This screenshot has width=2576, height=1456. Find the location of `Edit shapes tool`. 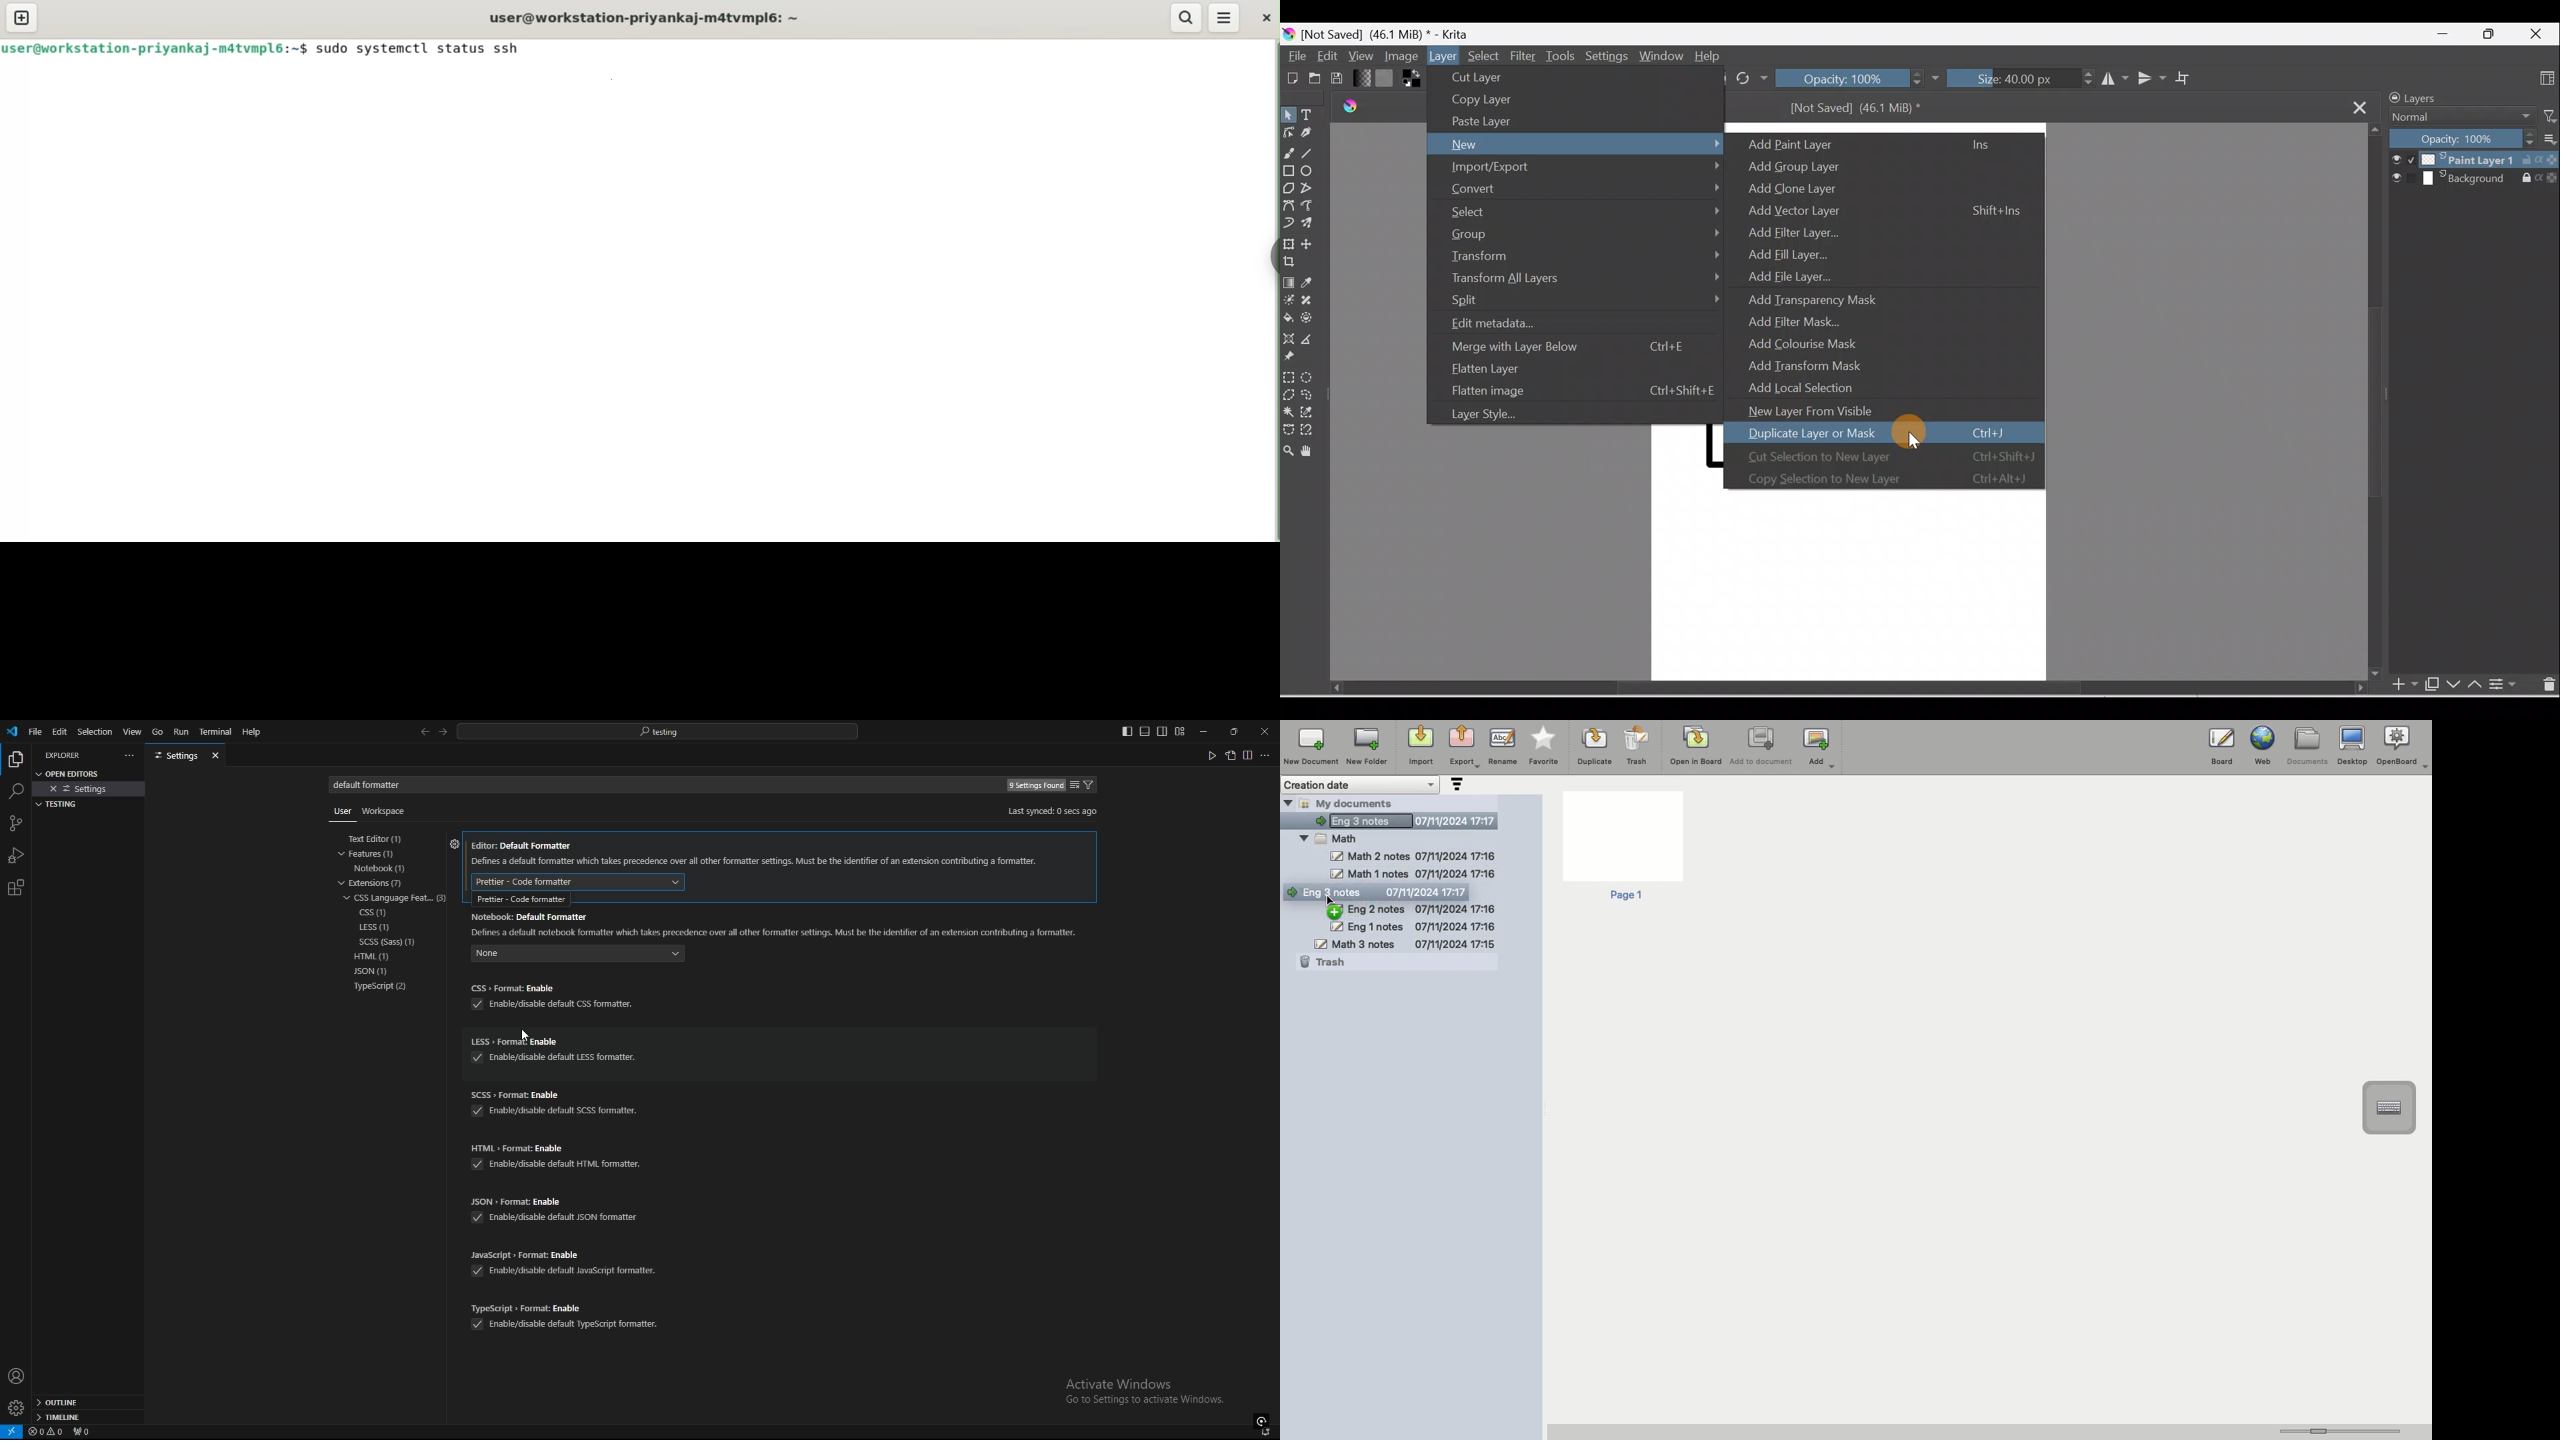

Edit shapes tool is located at coordinates (1288, 131).